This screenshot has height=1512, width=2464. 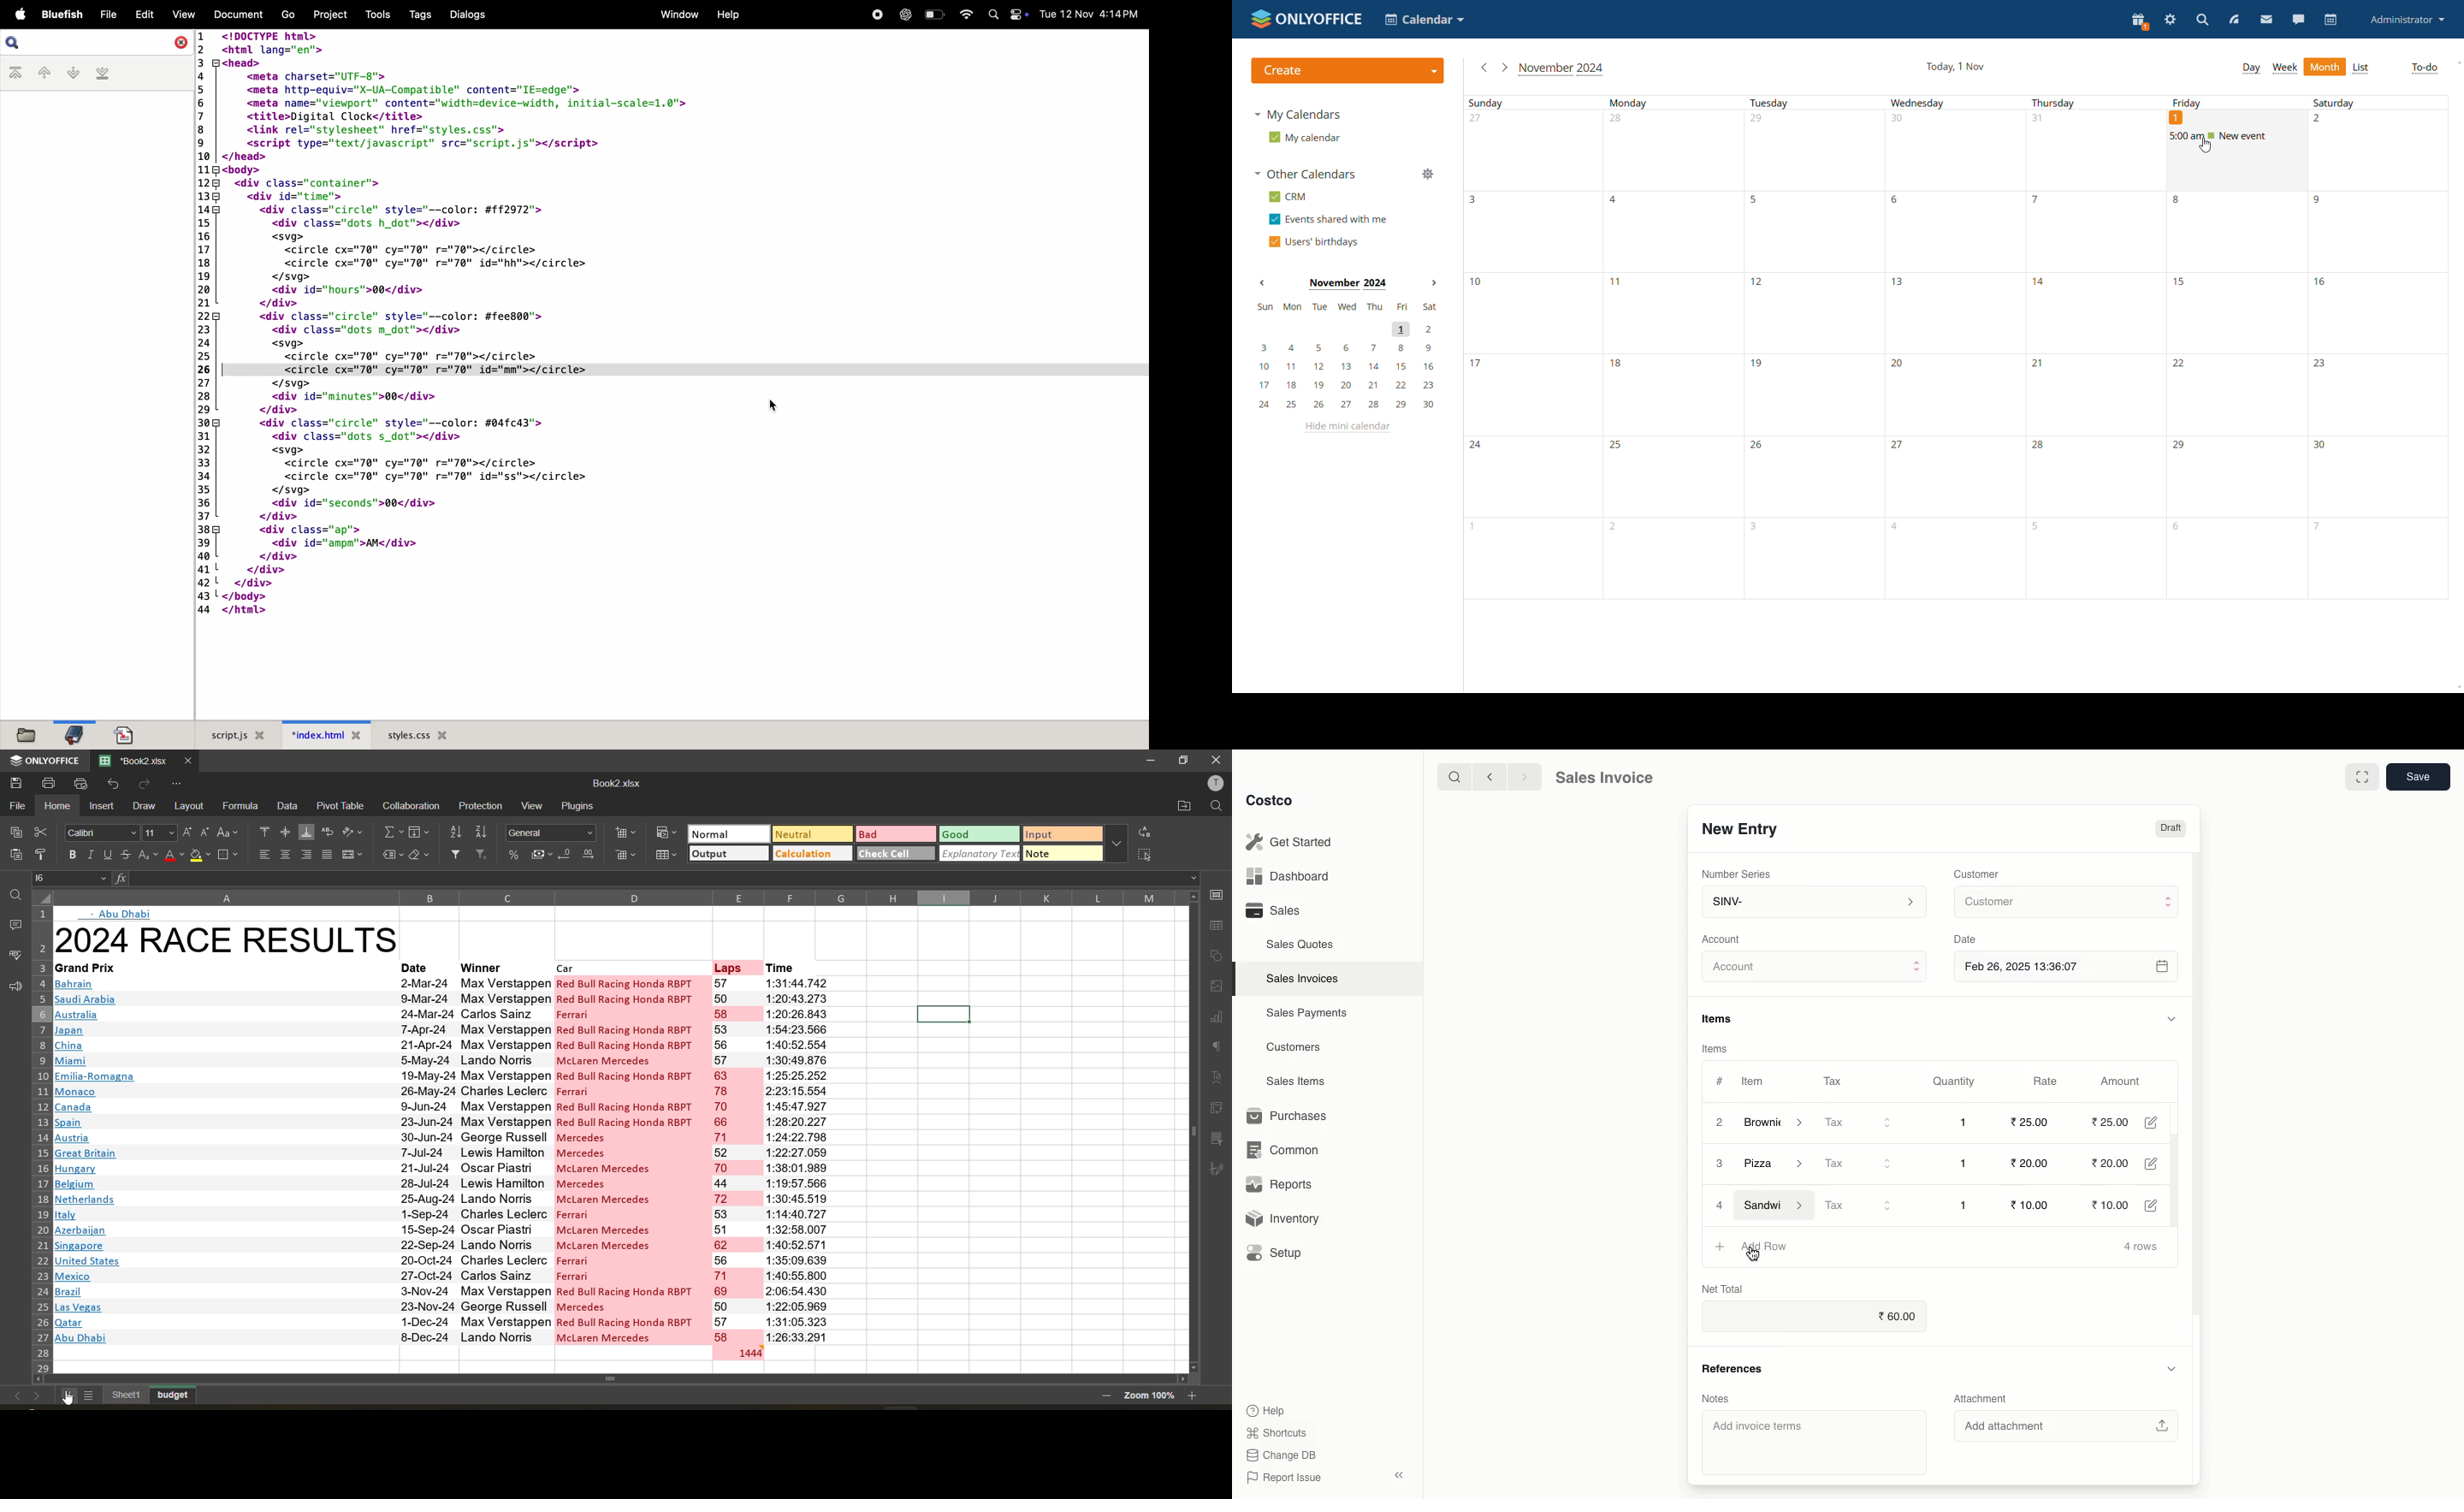 What do you see at coordinates (1981, 1400) in the screenshot?
I see `Attachment` at bounding box center [1981, 1400].